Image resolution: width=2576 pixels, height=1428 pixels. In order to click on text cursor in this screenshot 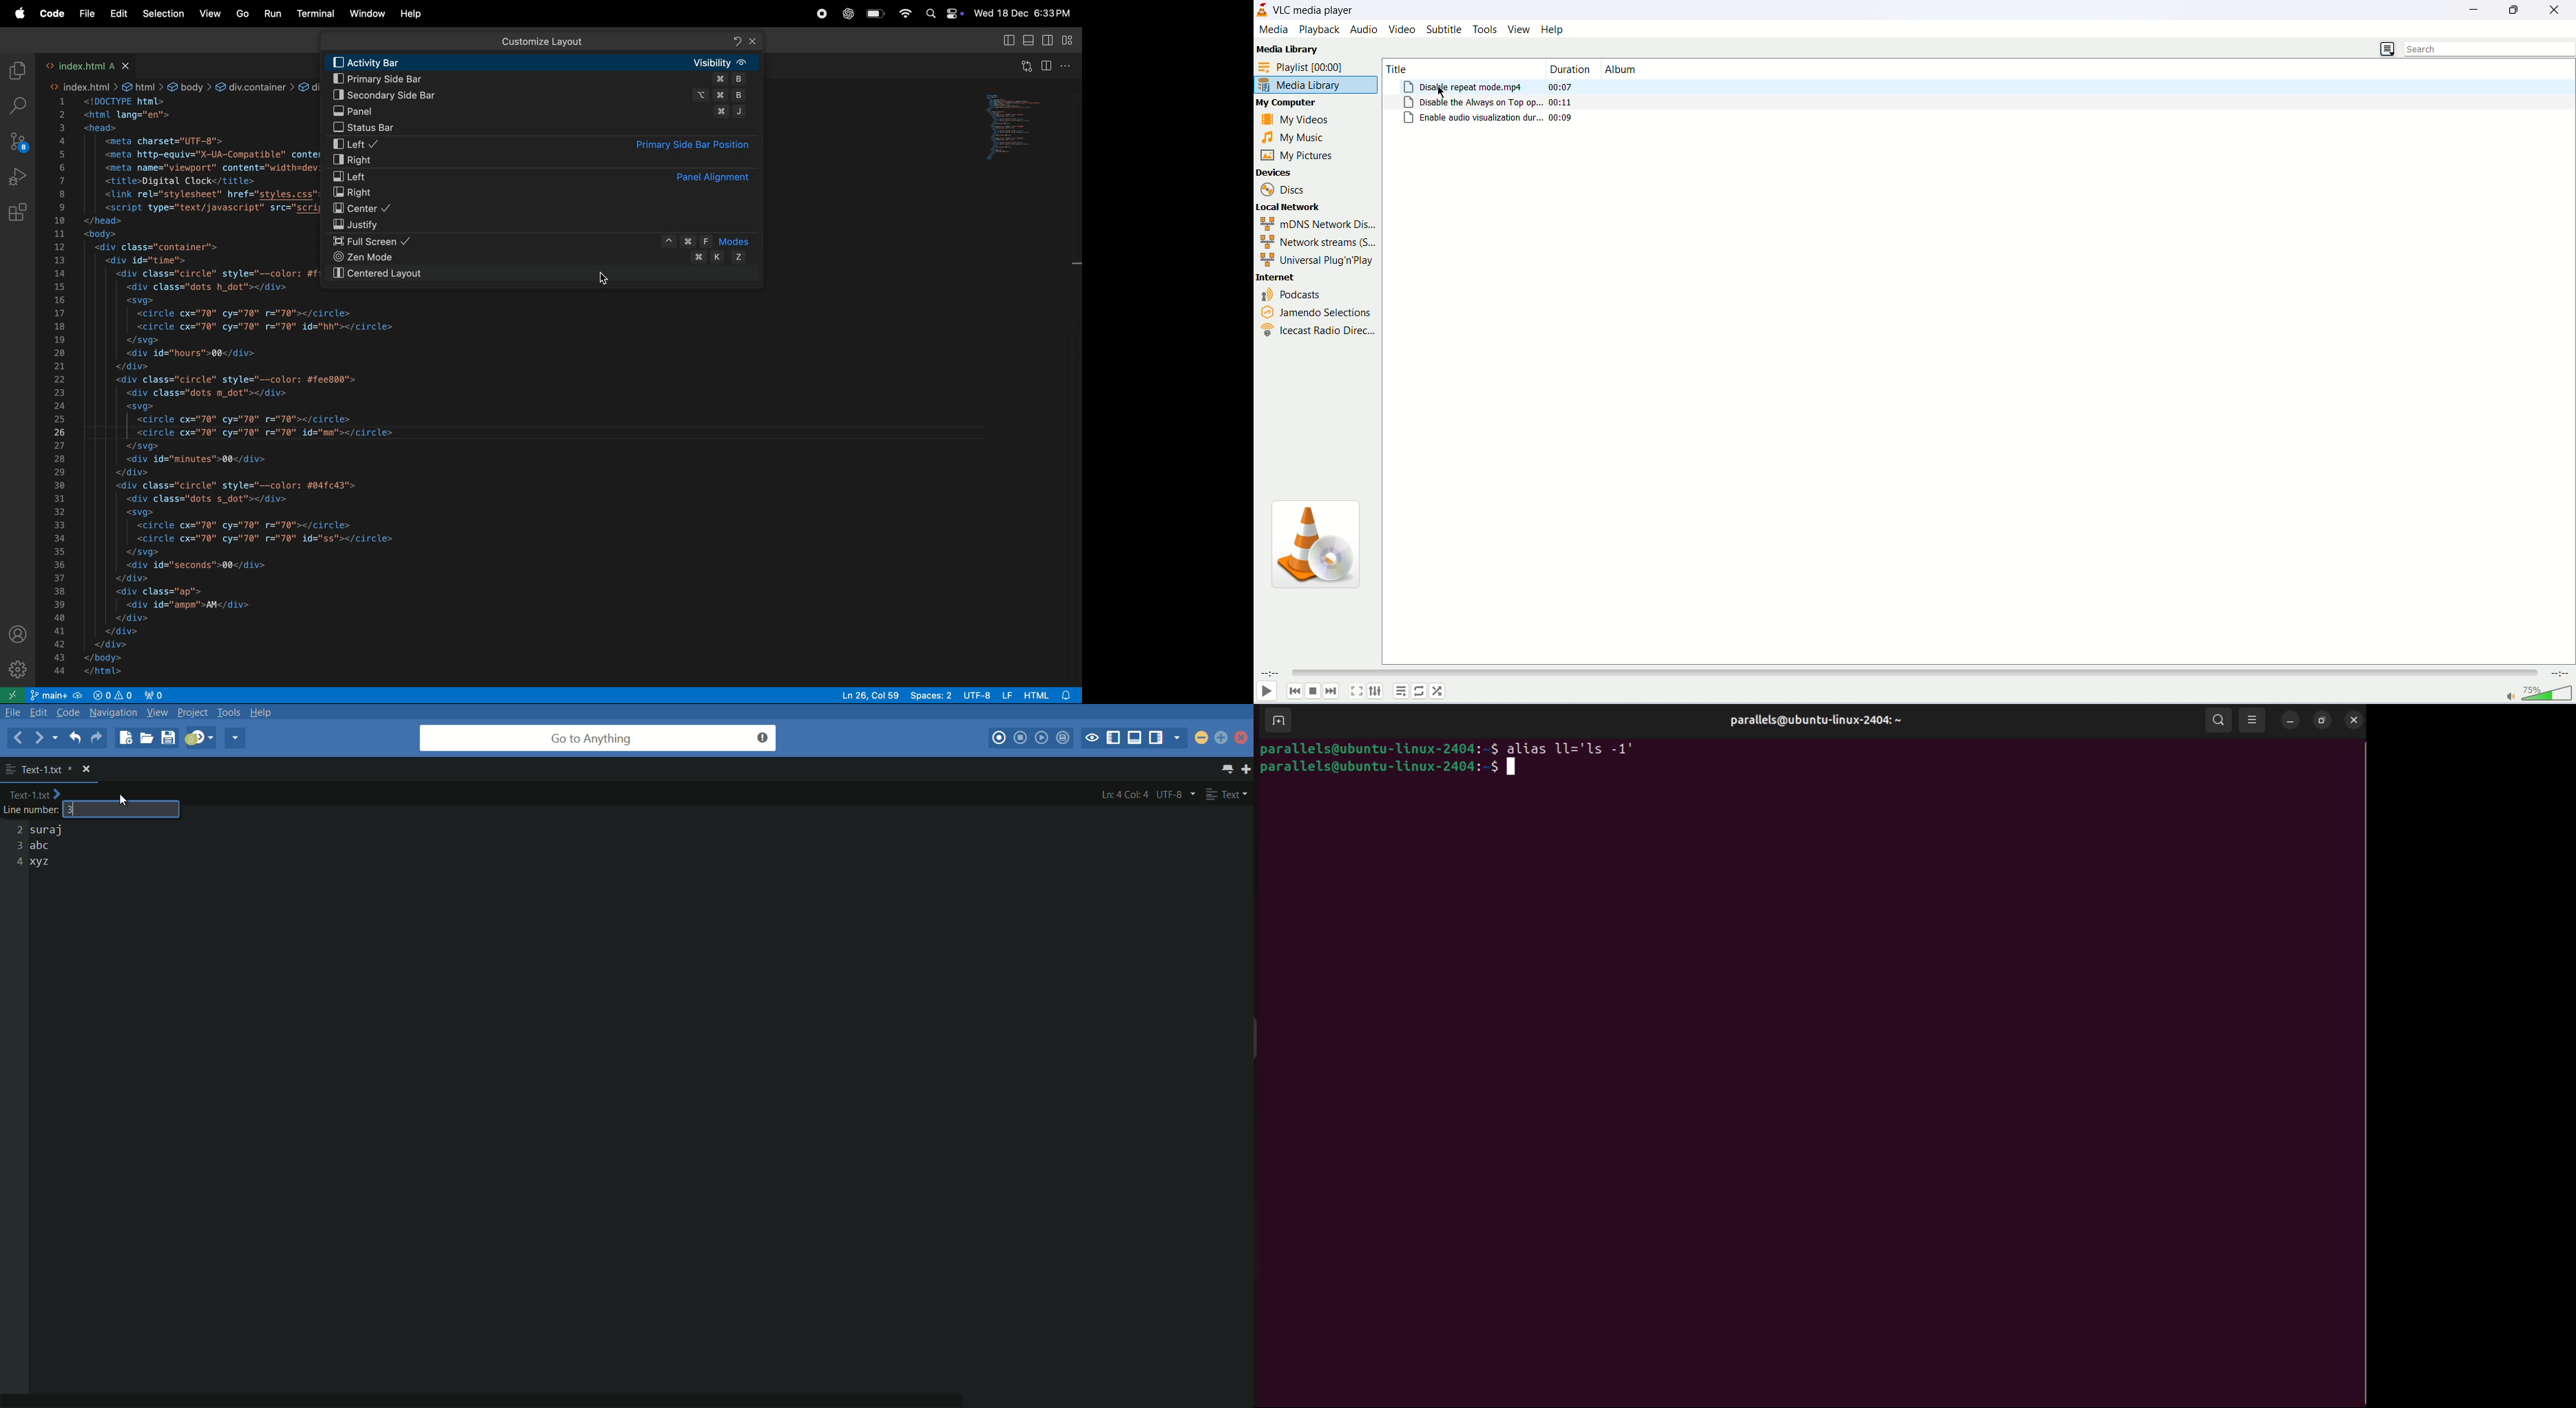, I will do `click(80, 806)`.